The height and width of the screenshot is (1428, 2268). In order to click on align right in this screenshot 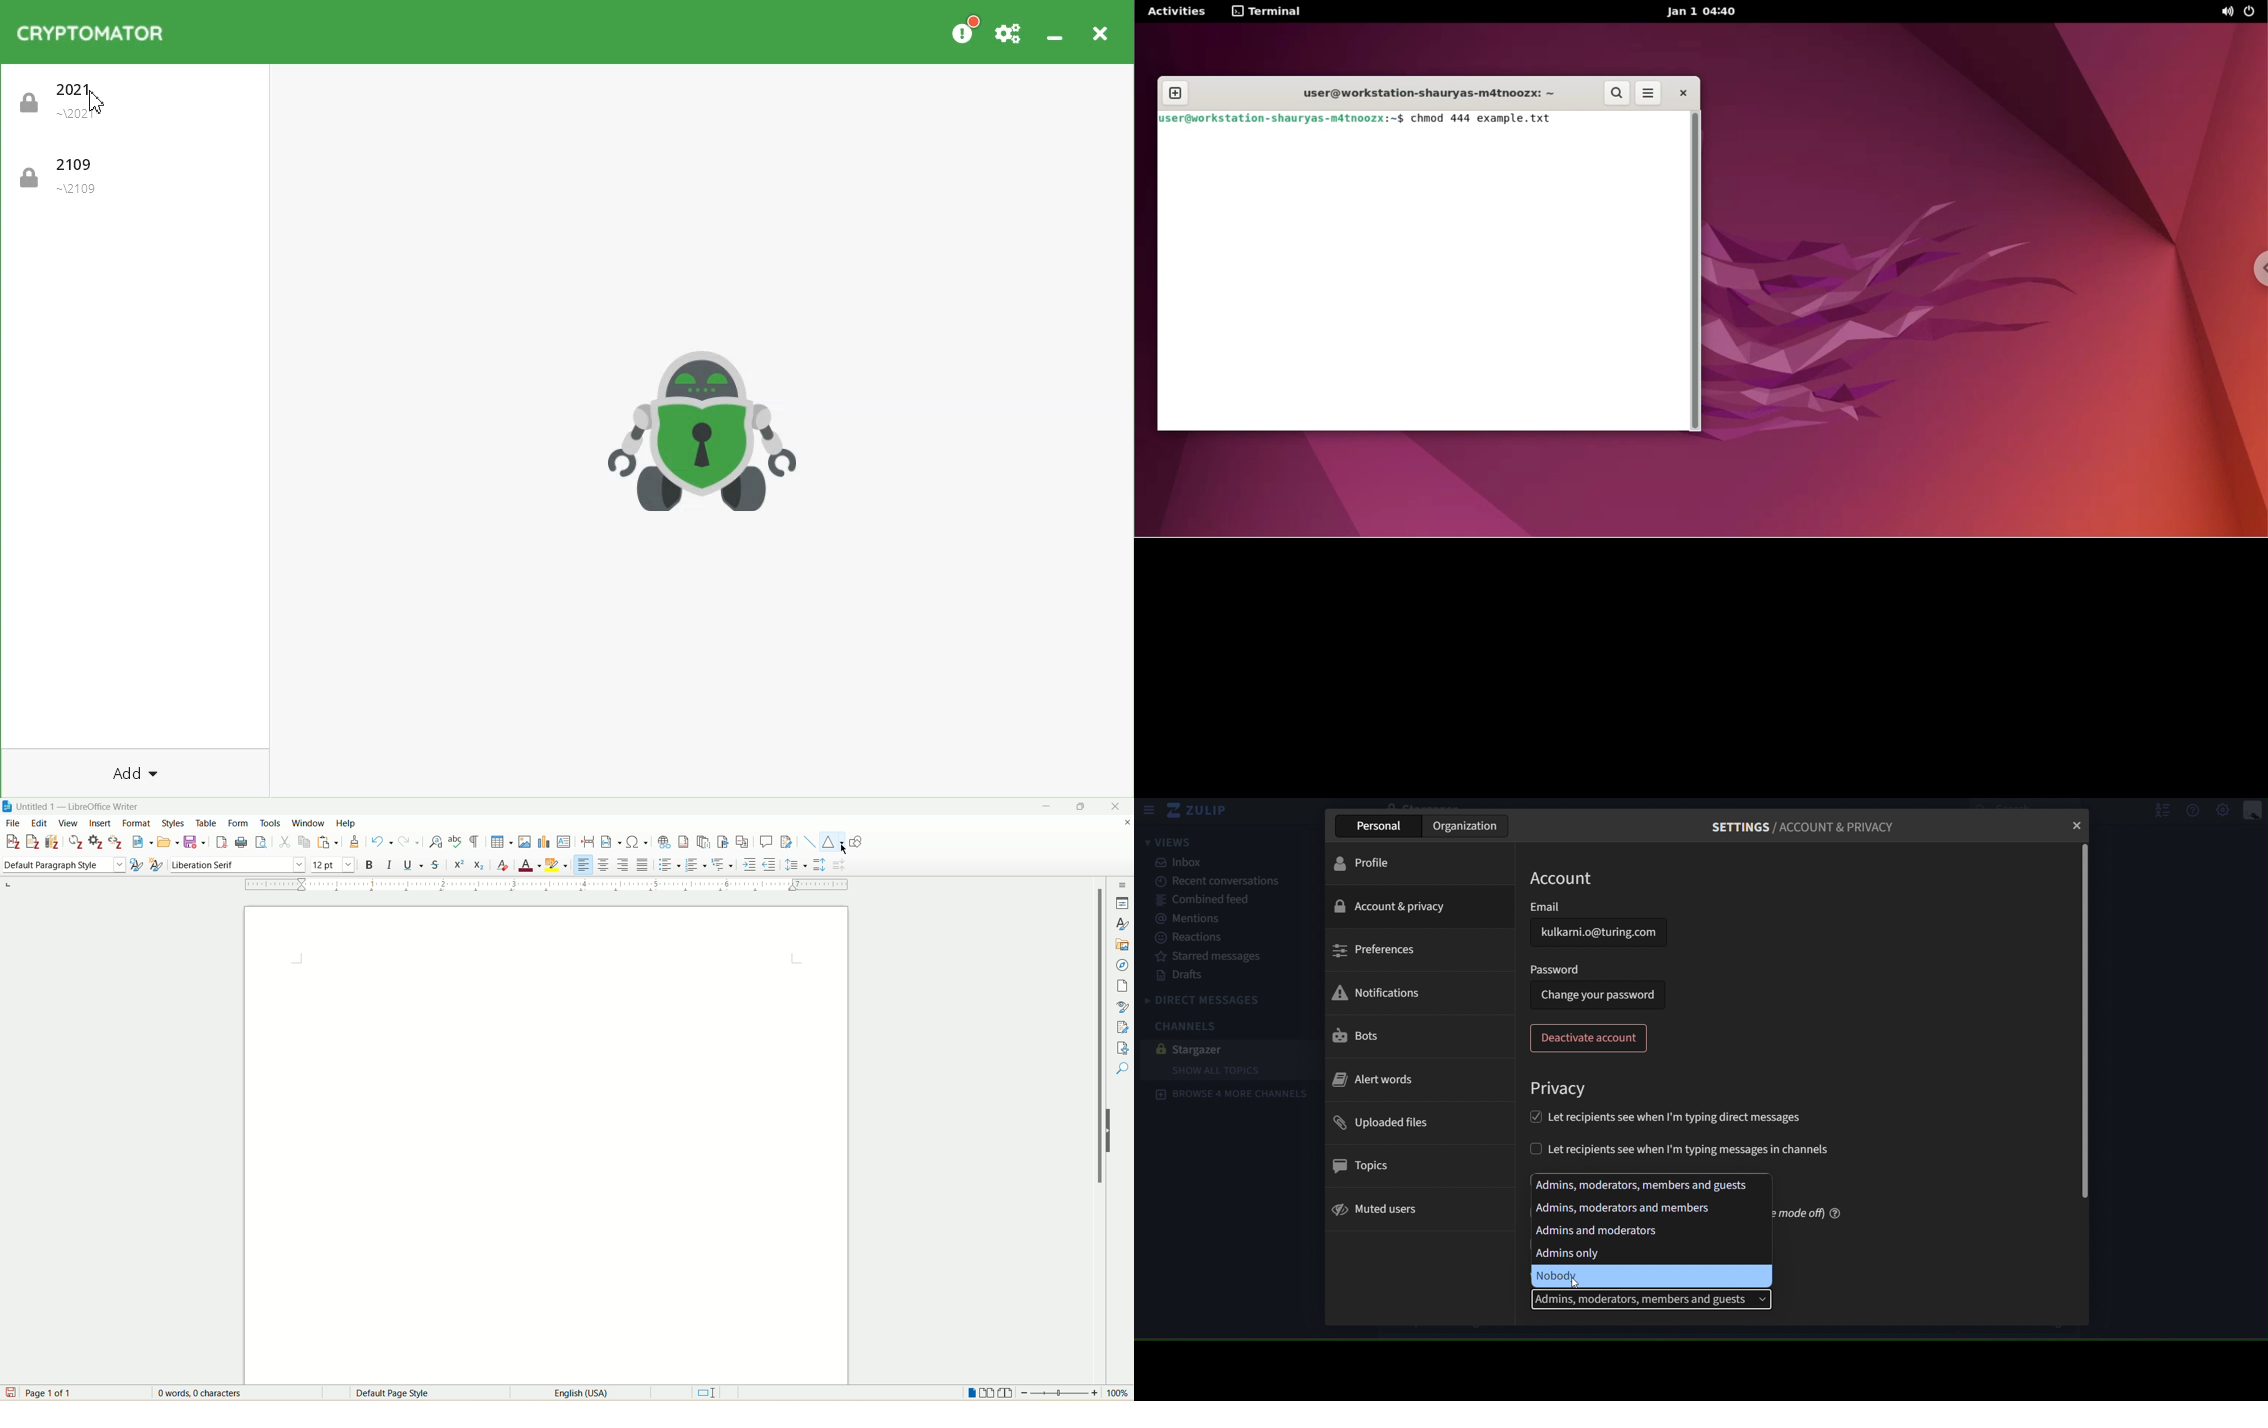, I will do `click(621, 865)`.